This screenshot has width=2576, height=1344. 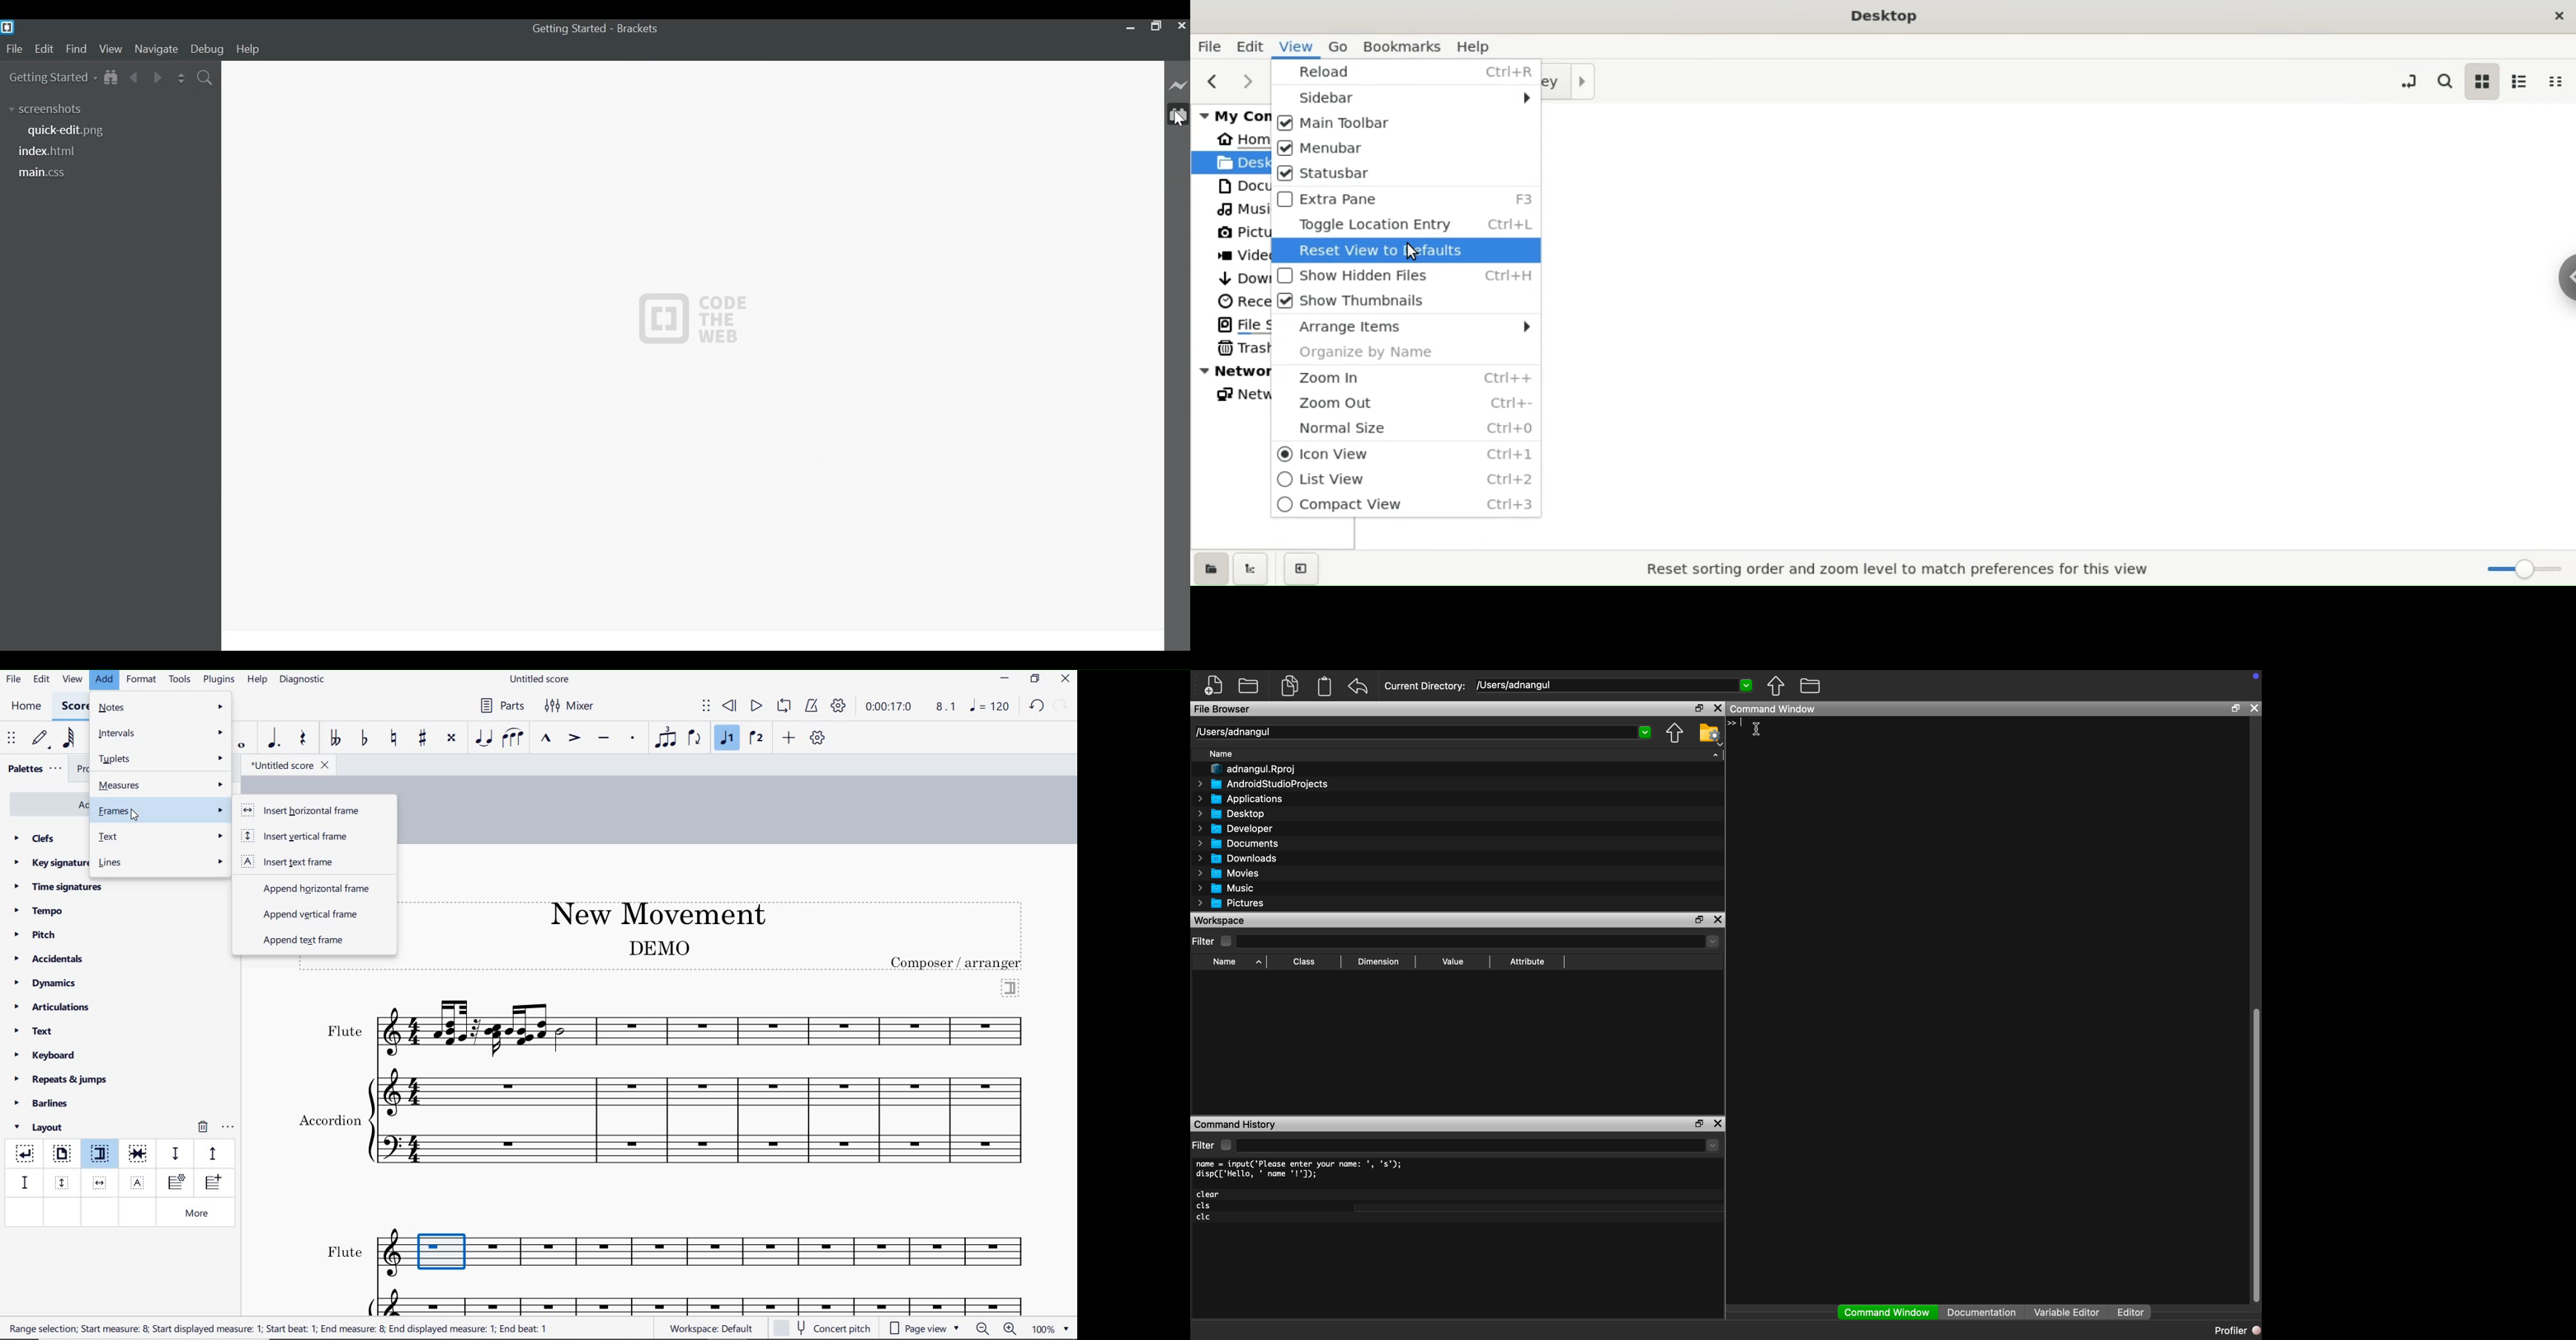 I want to click on append vertical frame, so click(x=316, y=916).